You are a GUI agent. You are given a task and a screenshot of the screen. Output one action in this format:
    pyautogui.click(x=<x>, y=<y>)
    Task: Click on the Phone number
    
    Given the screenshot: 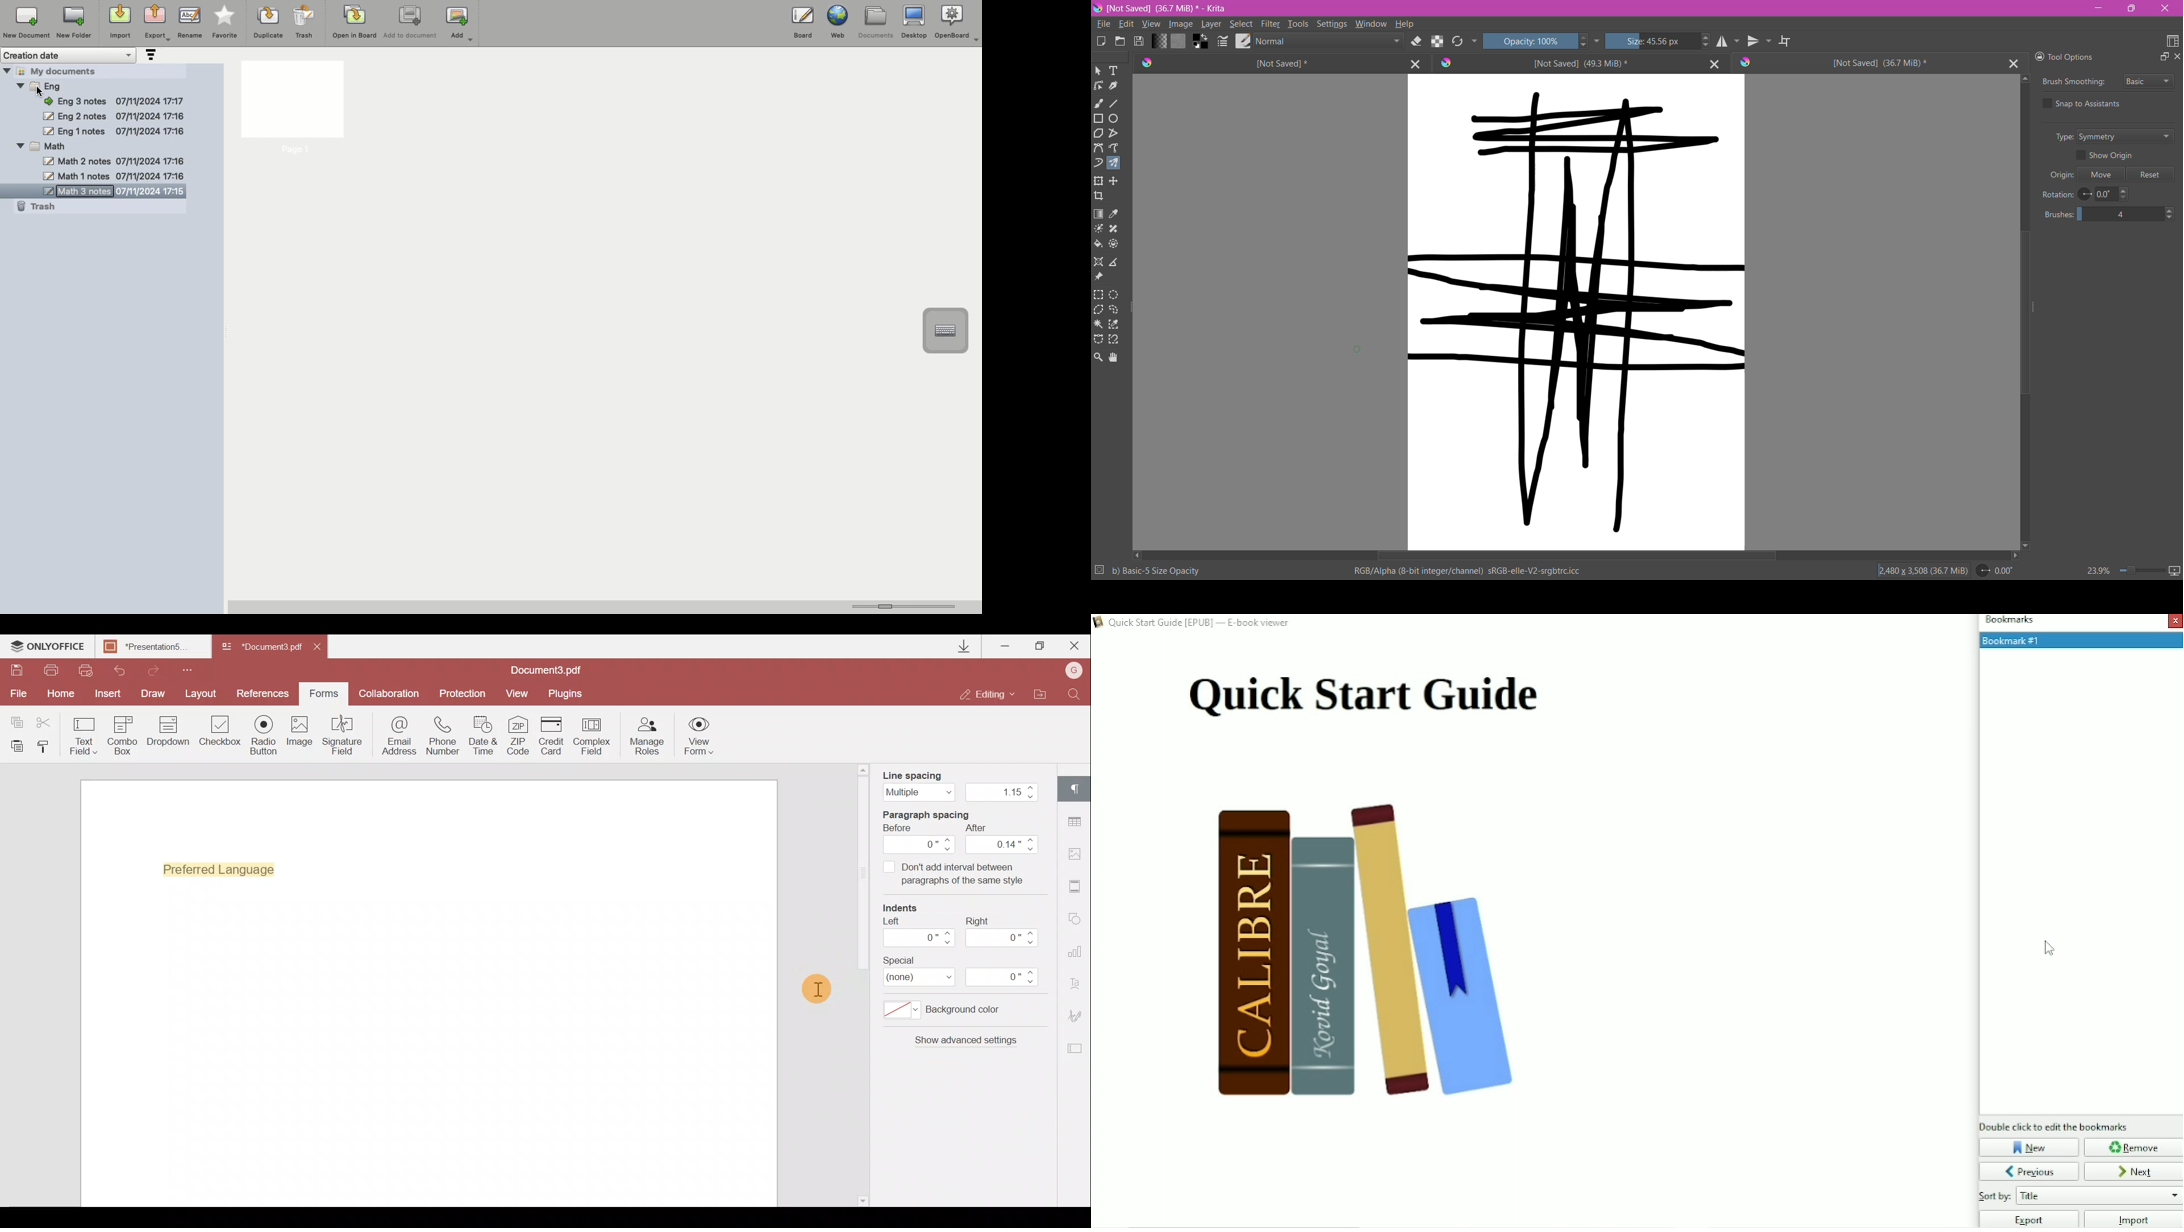 What is the action you would take?
    pyautogui.click(x=445, y=736)
    